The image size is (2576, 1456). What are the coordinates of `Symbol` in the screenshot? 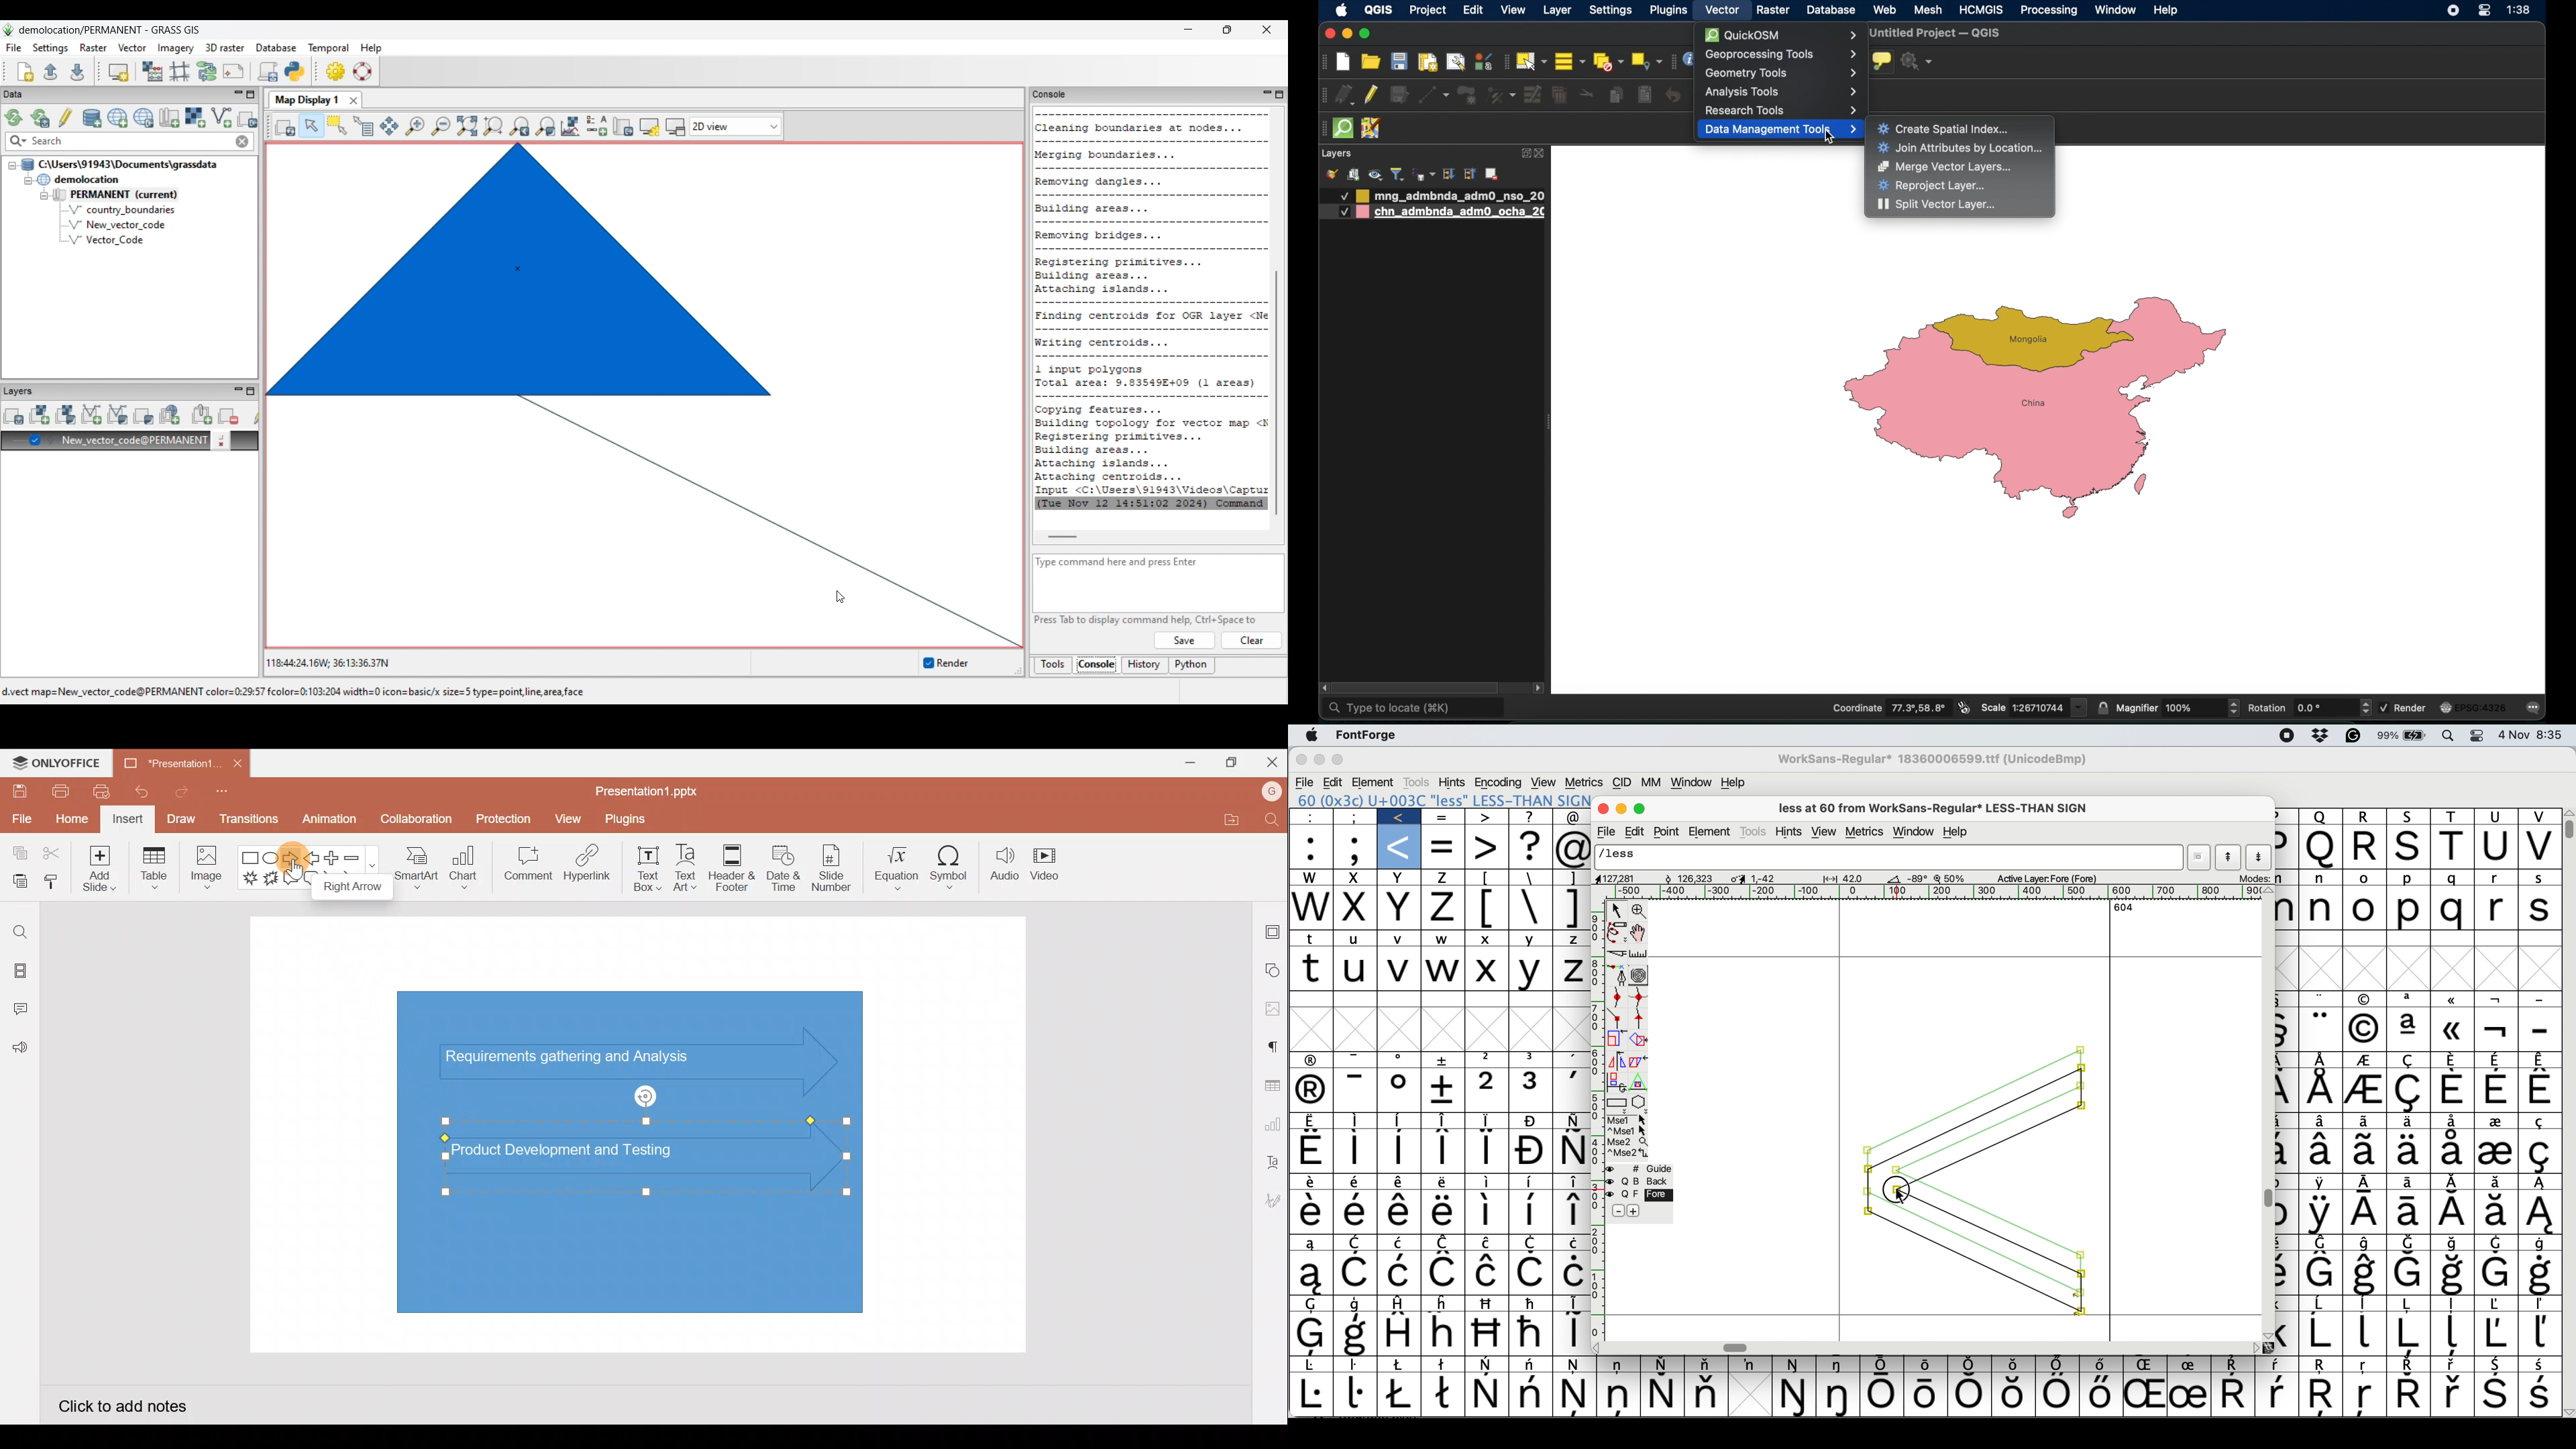 It's located at (1533, 1121).